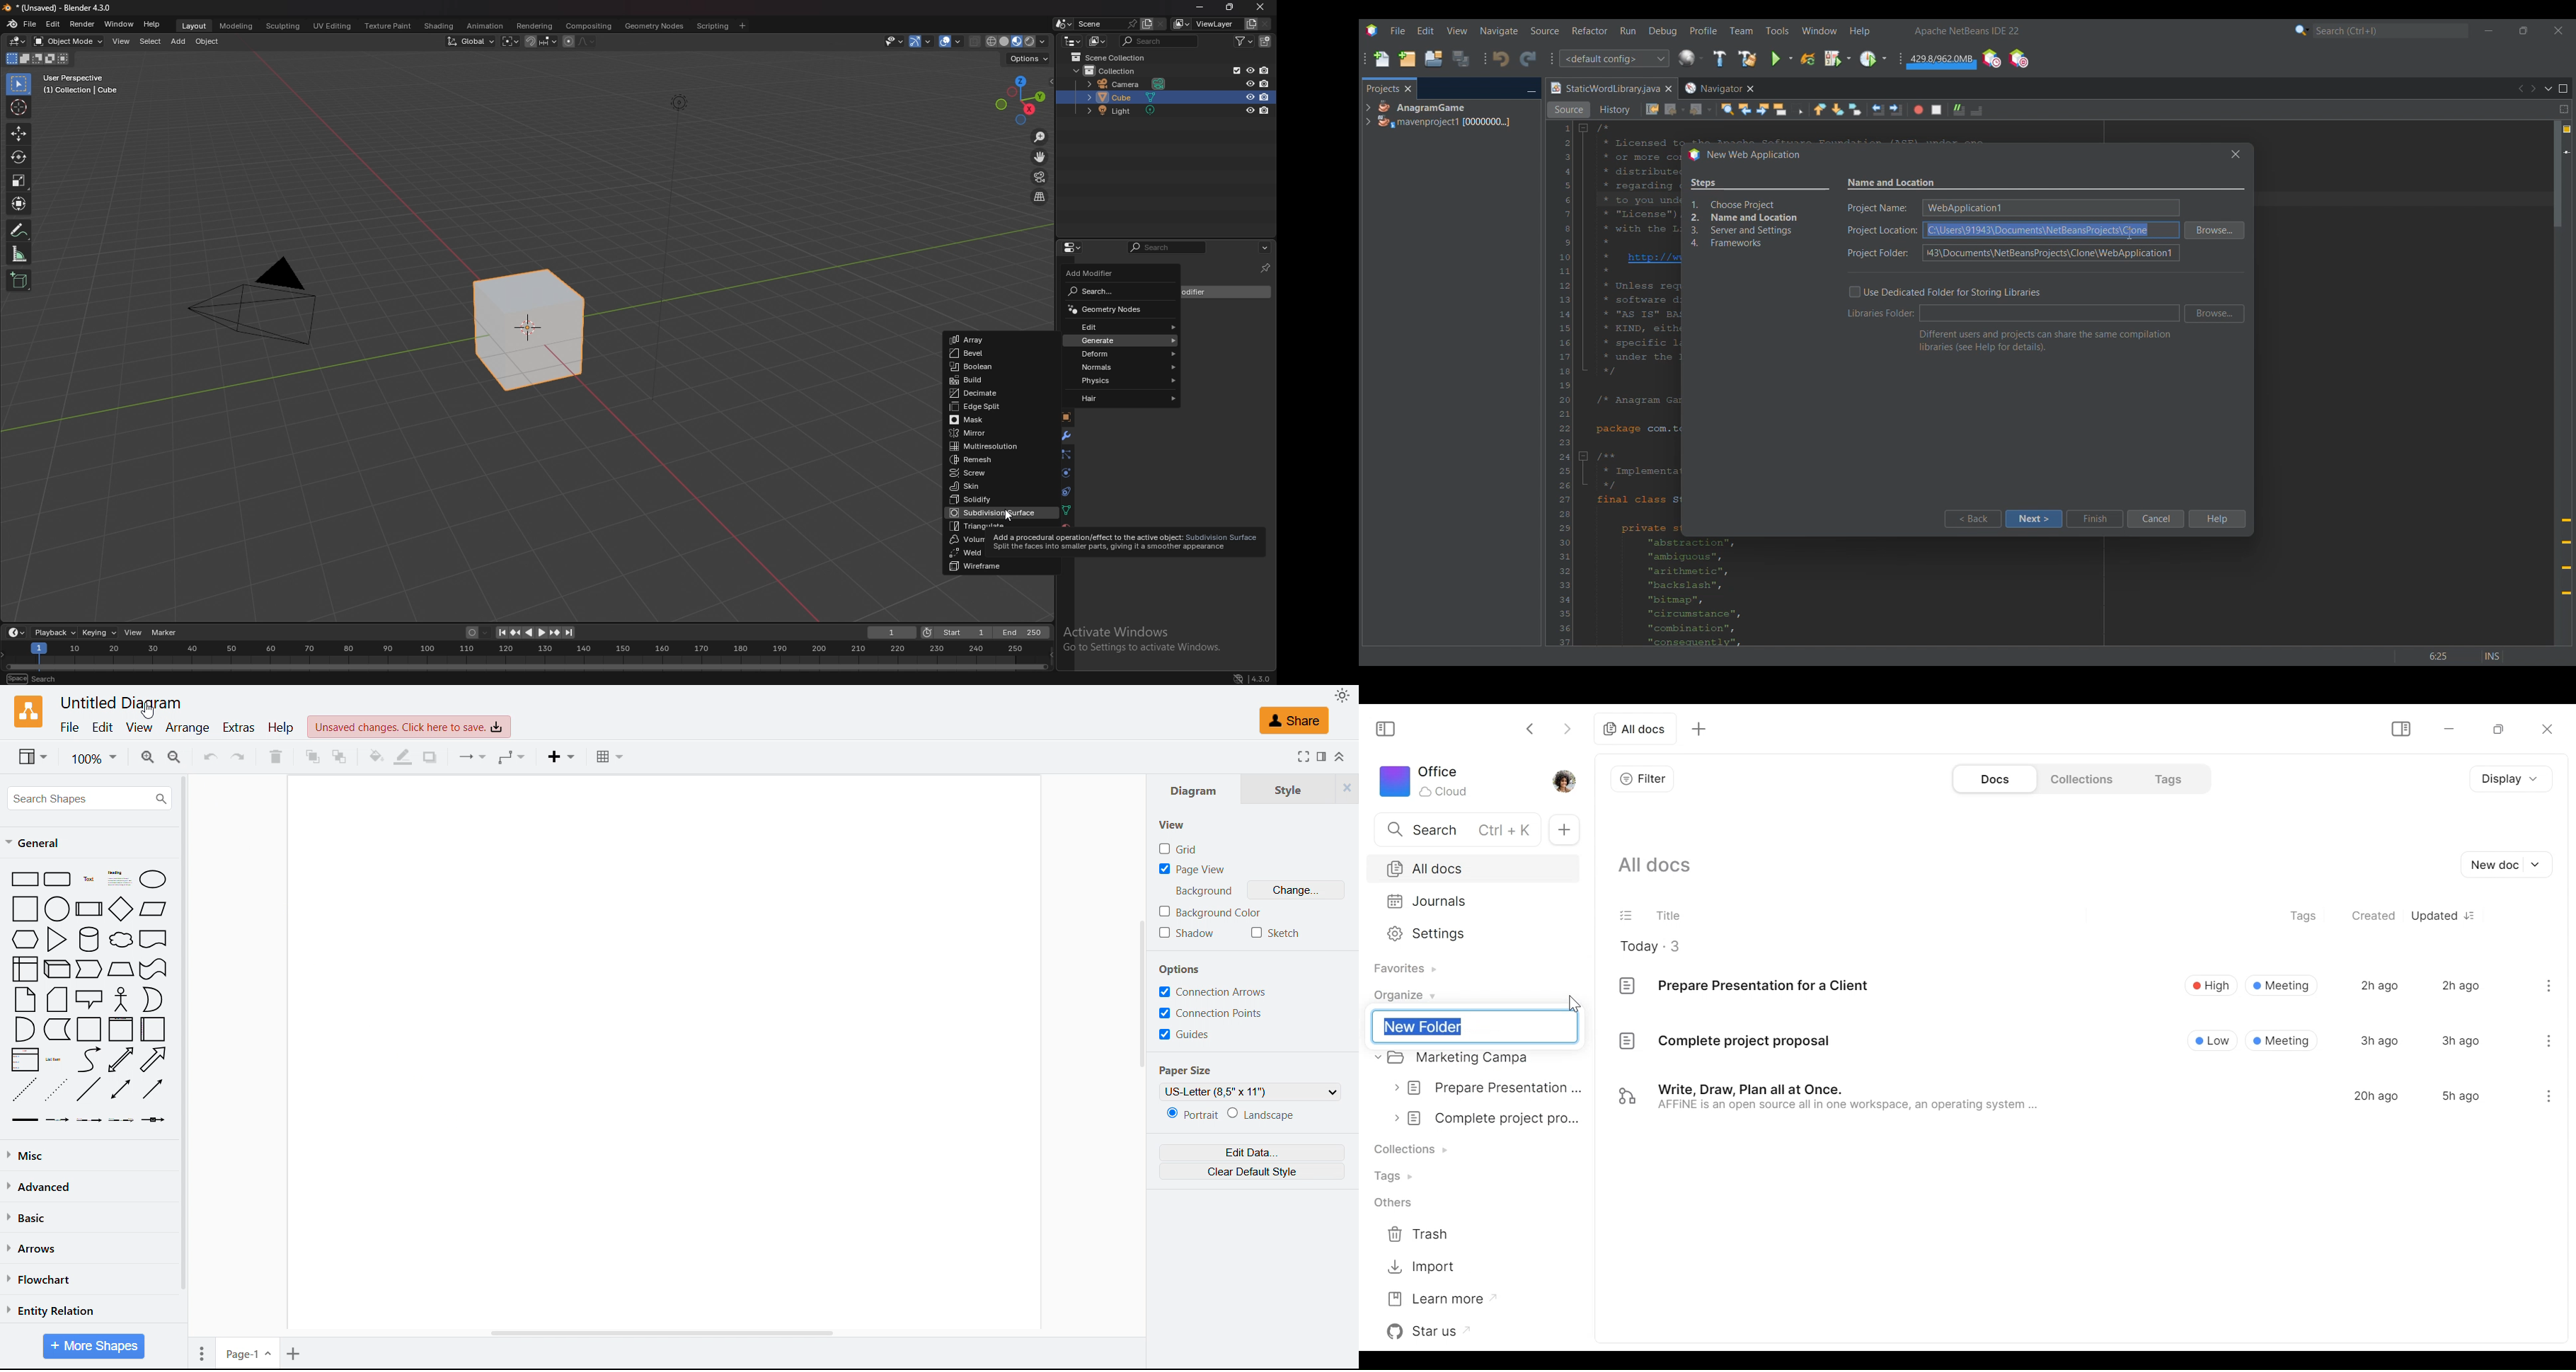 The height and width of the screenshot is (1372, 2576). Describe the element at coordinates (1065, 436) in the screenshot. I see `modifier` at that location.